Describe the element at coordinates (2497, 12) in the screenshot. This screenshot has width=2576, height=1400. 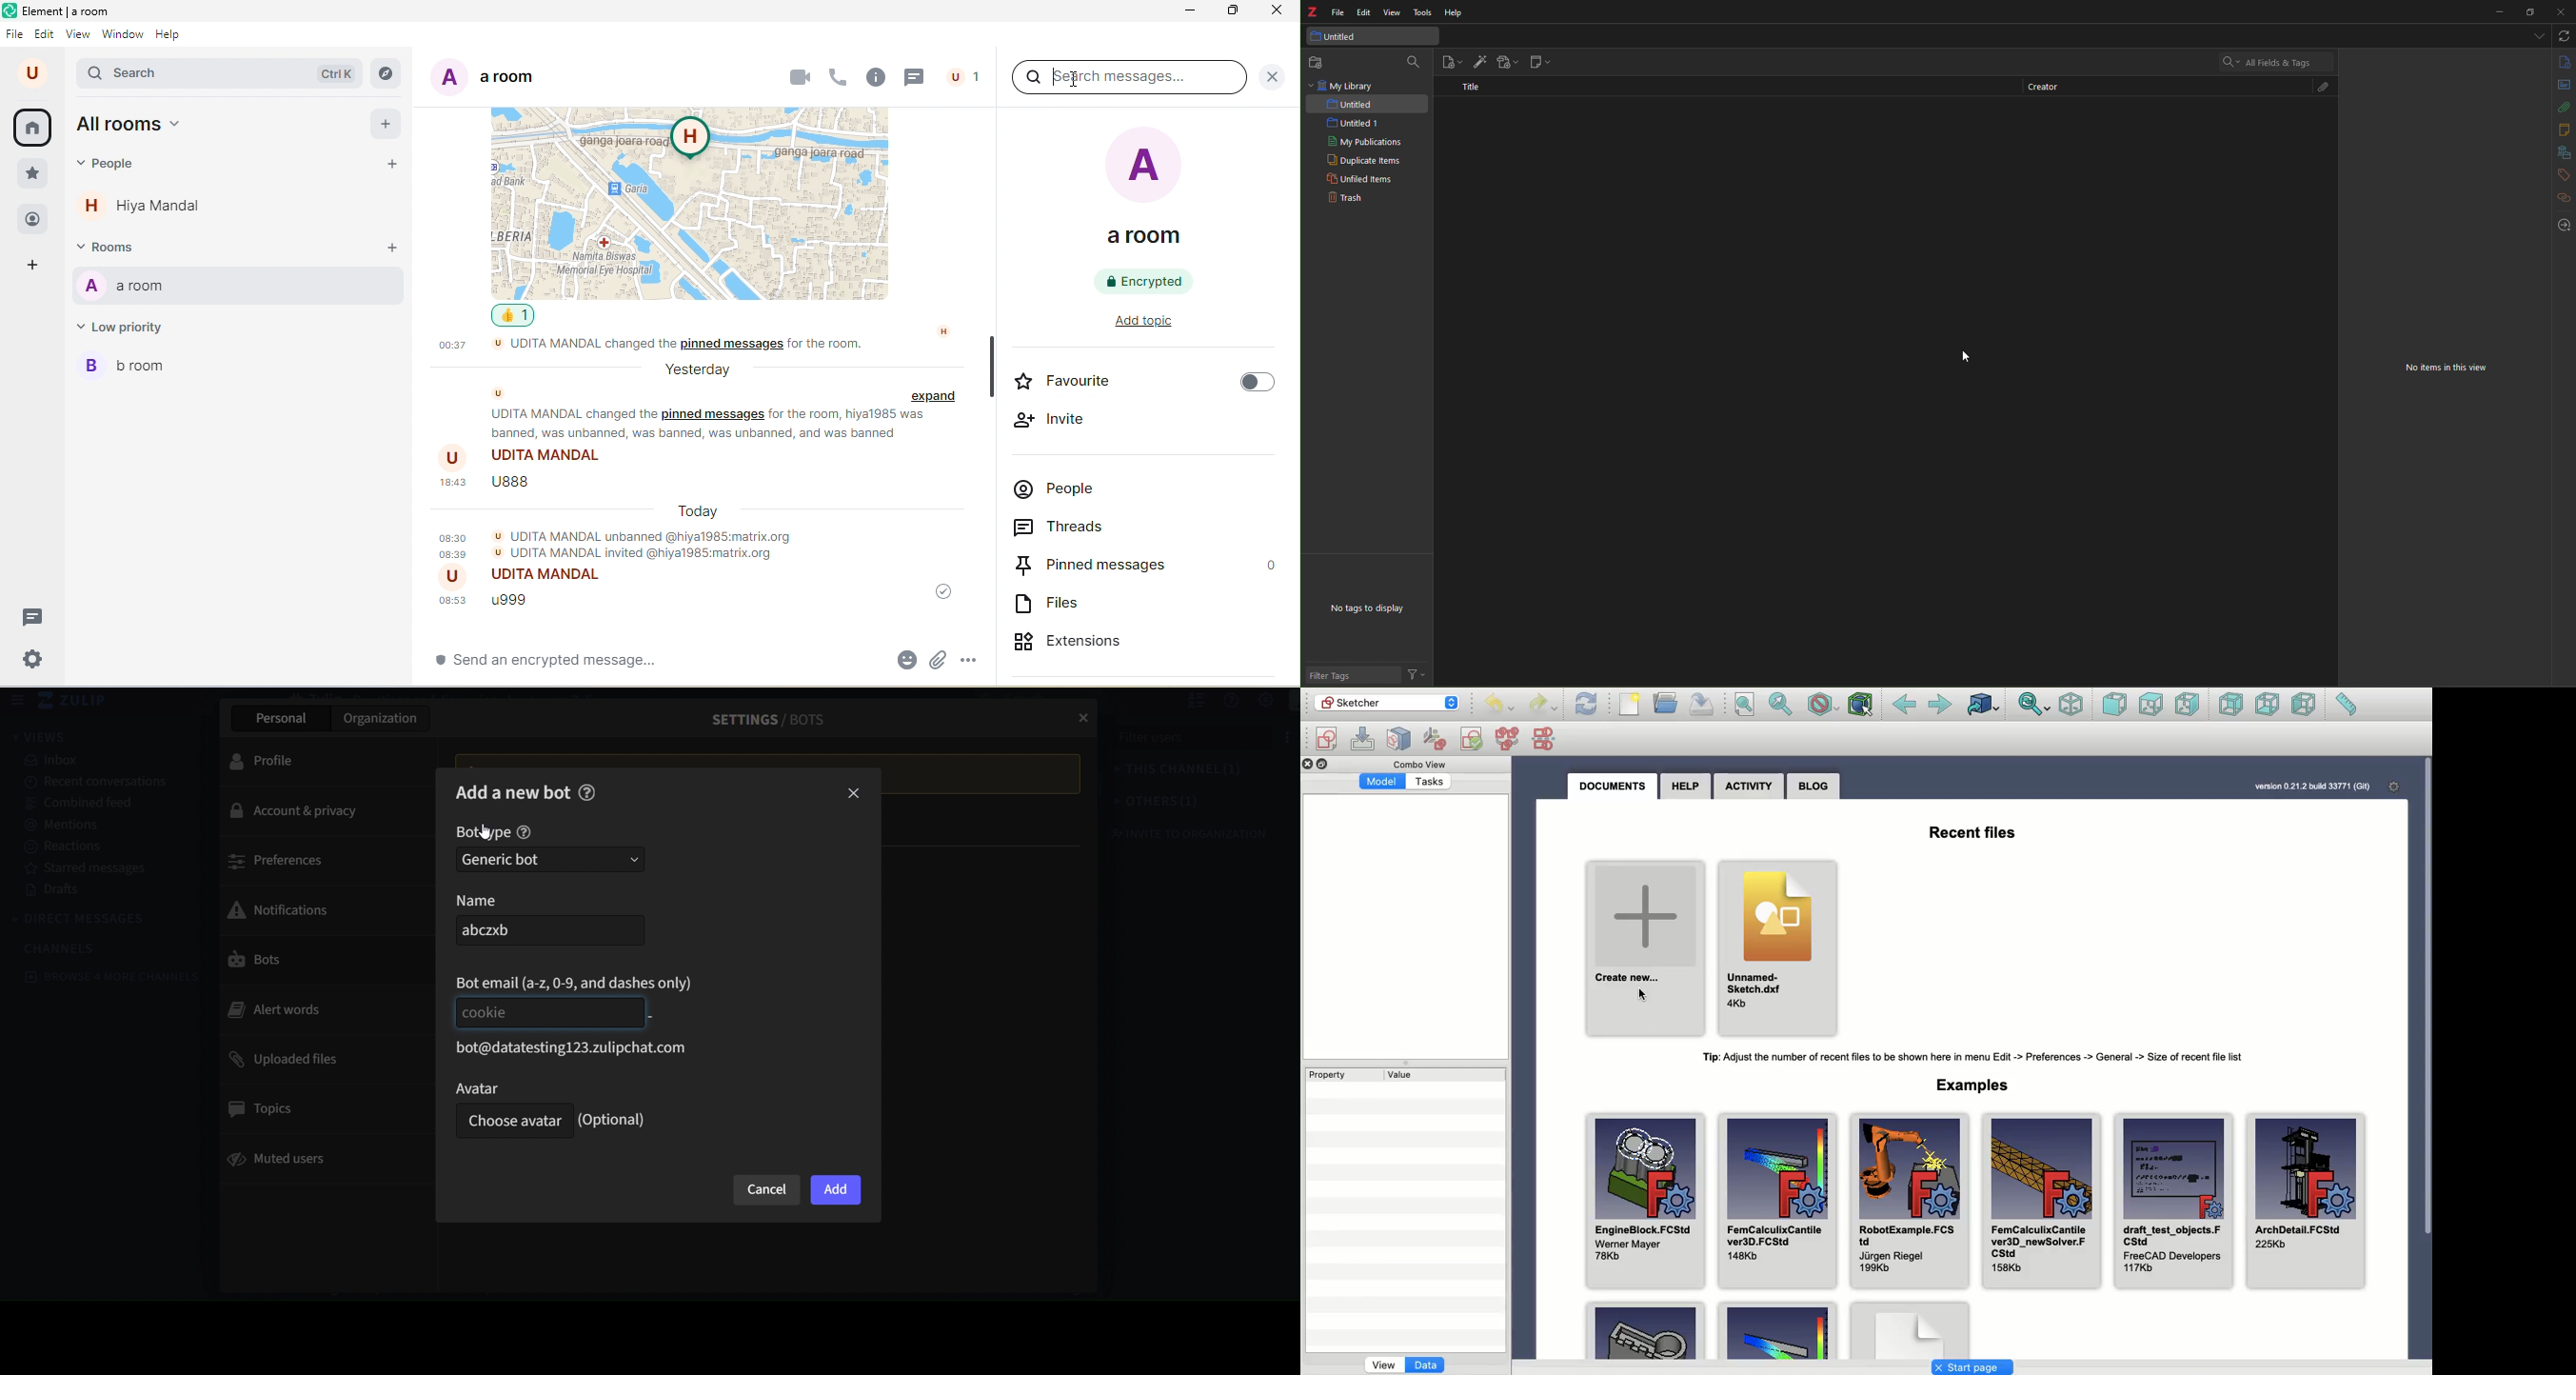
I see `minimize` at that location.